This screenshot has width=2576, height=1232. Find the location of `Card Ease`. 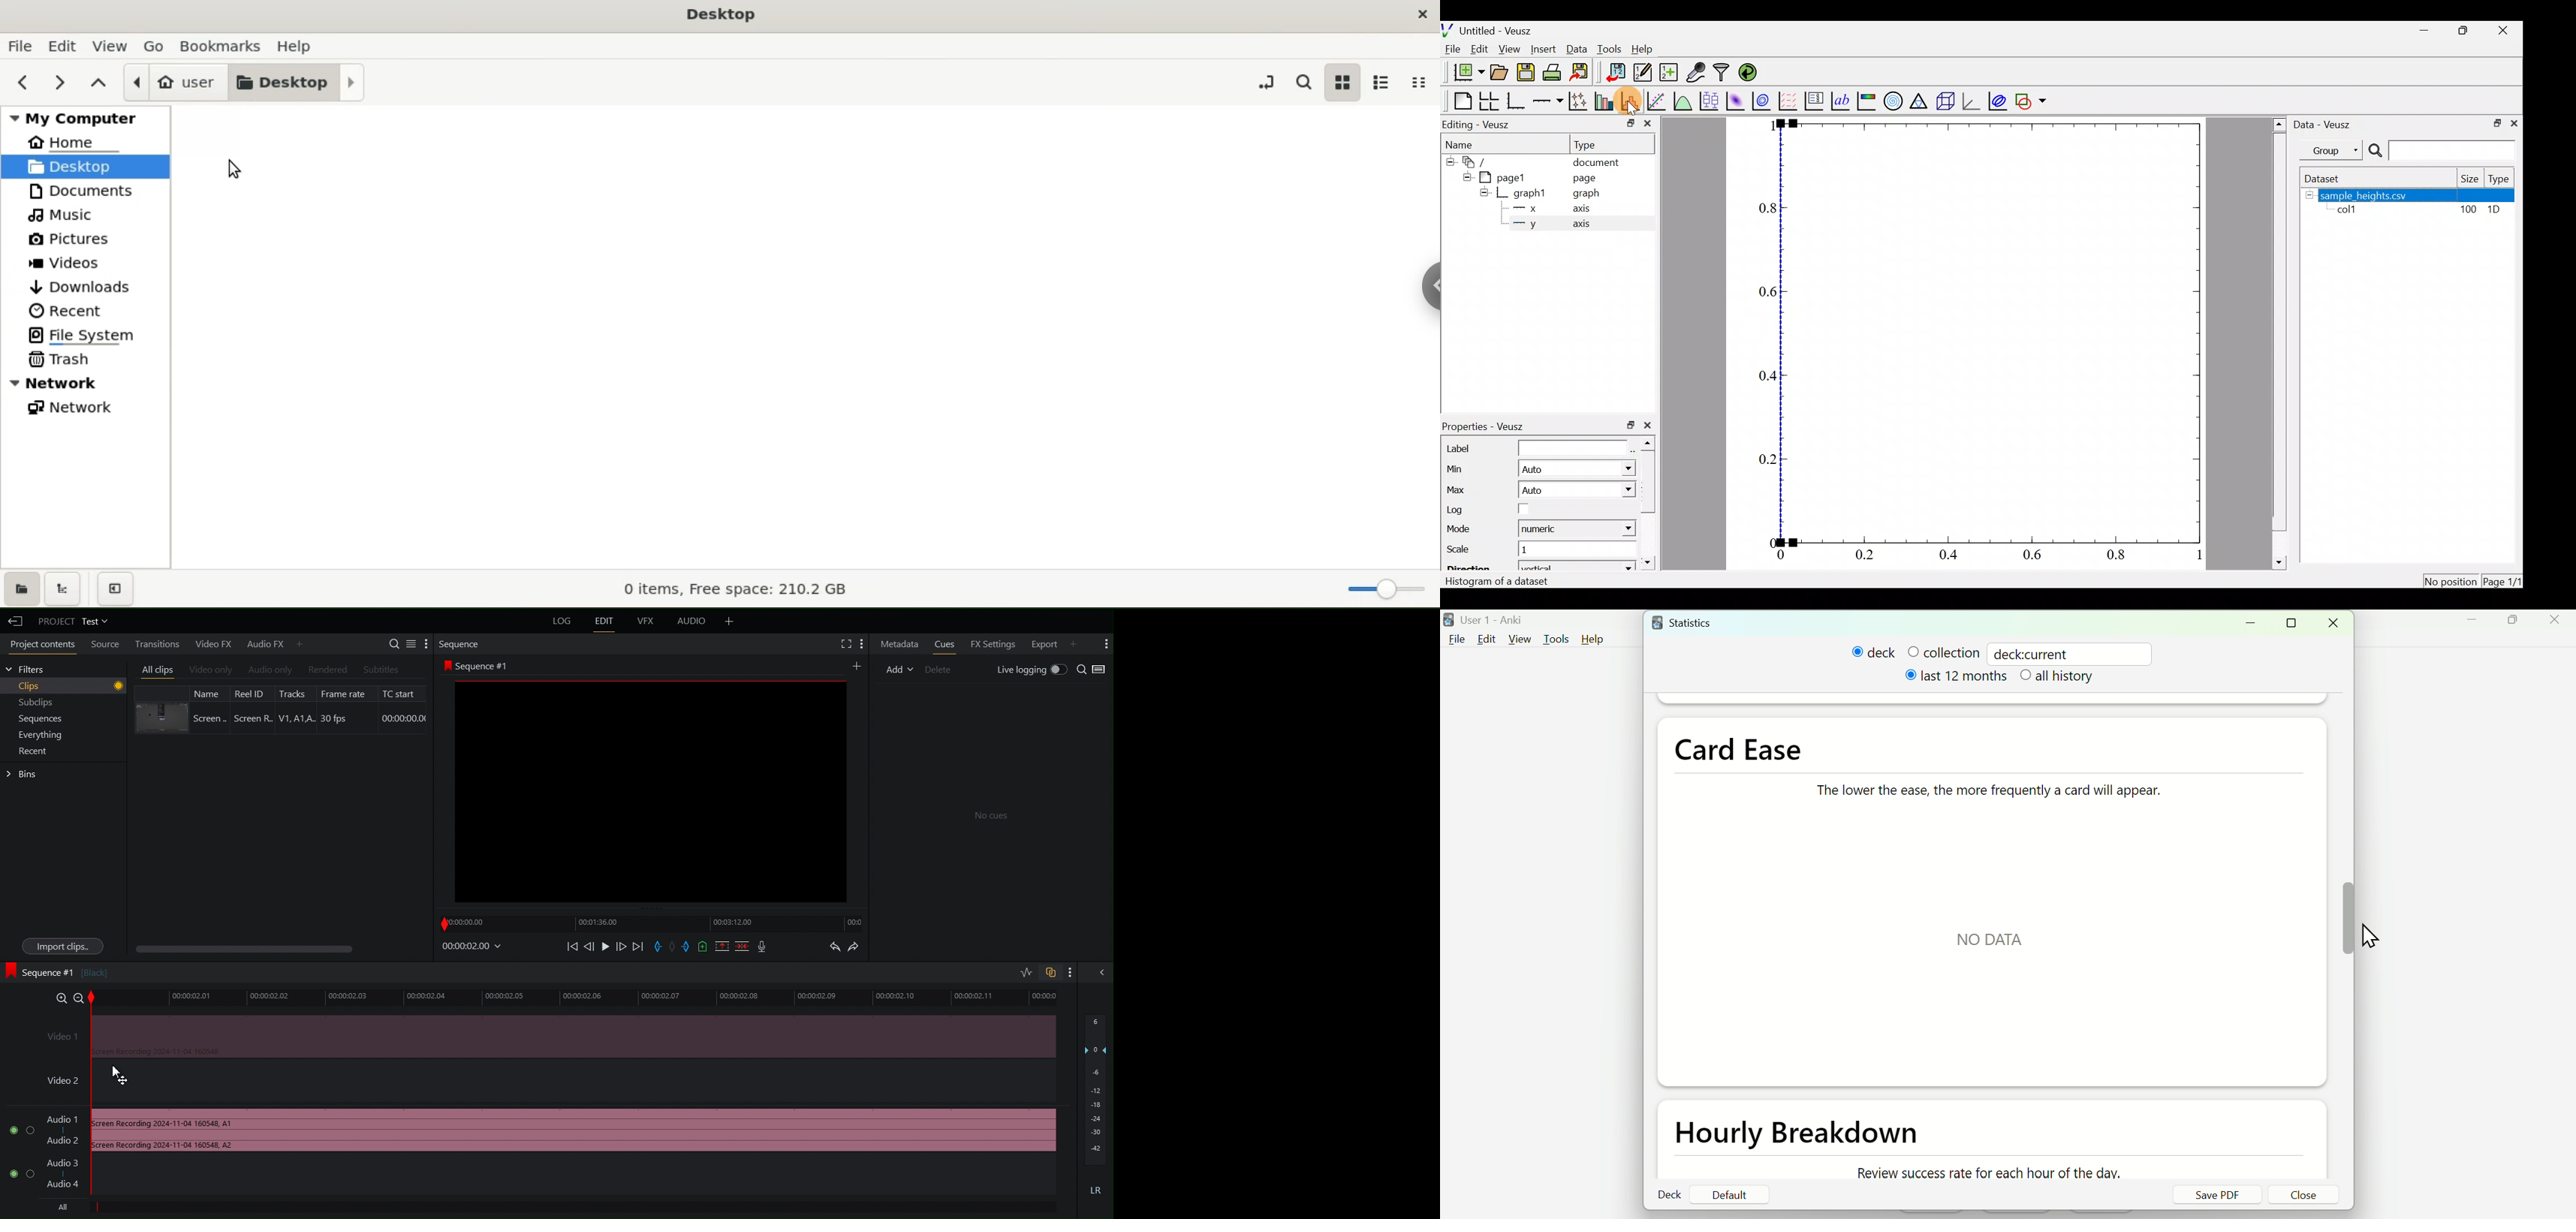

Card Ease is located at coordinates (1747, 748).